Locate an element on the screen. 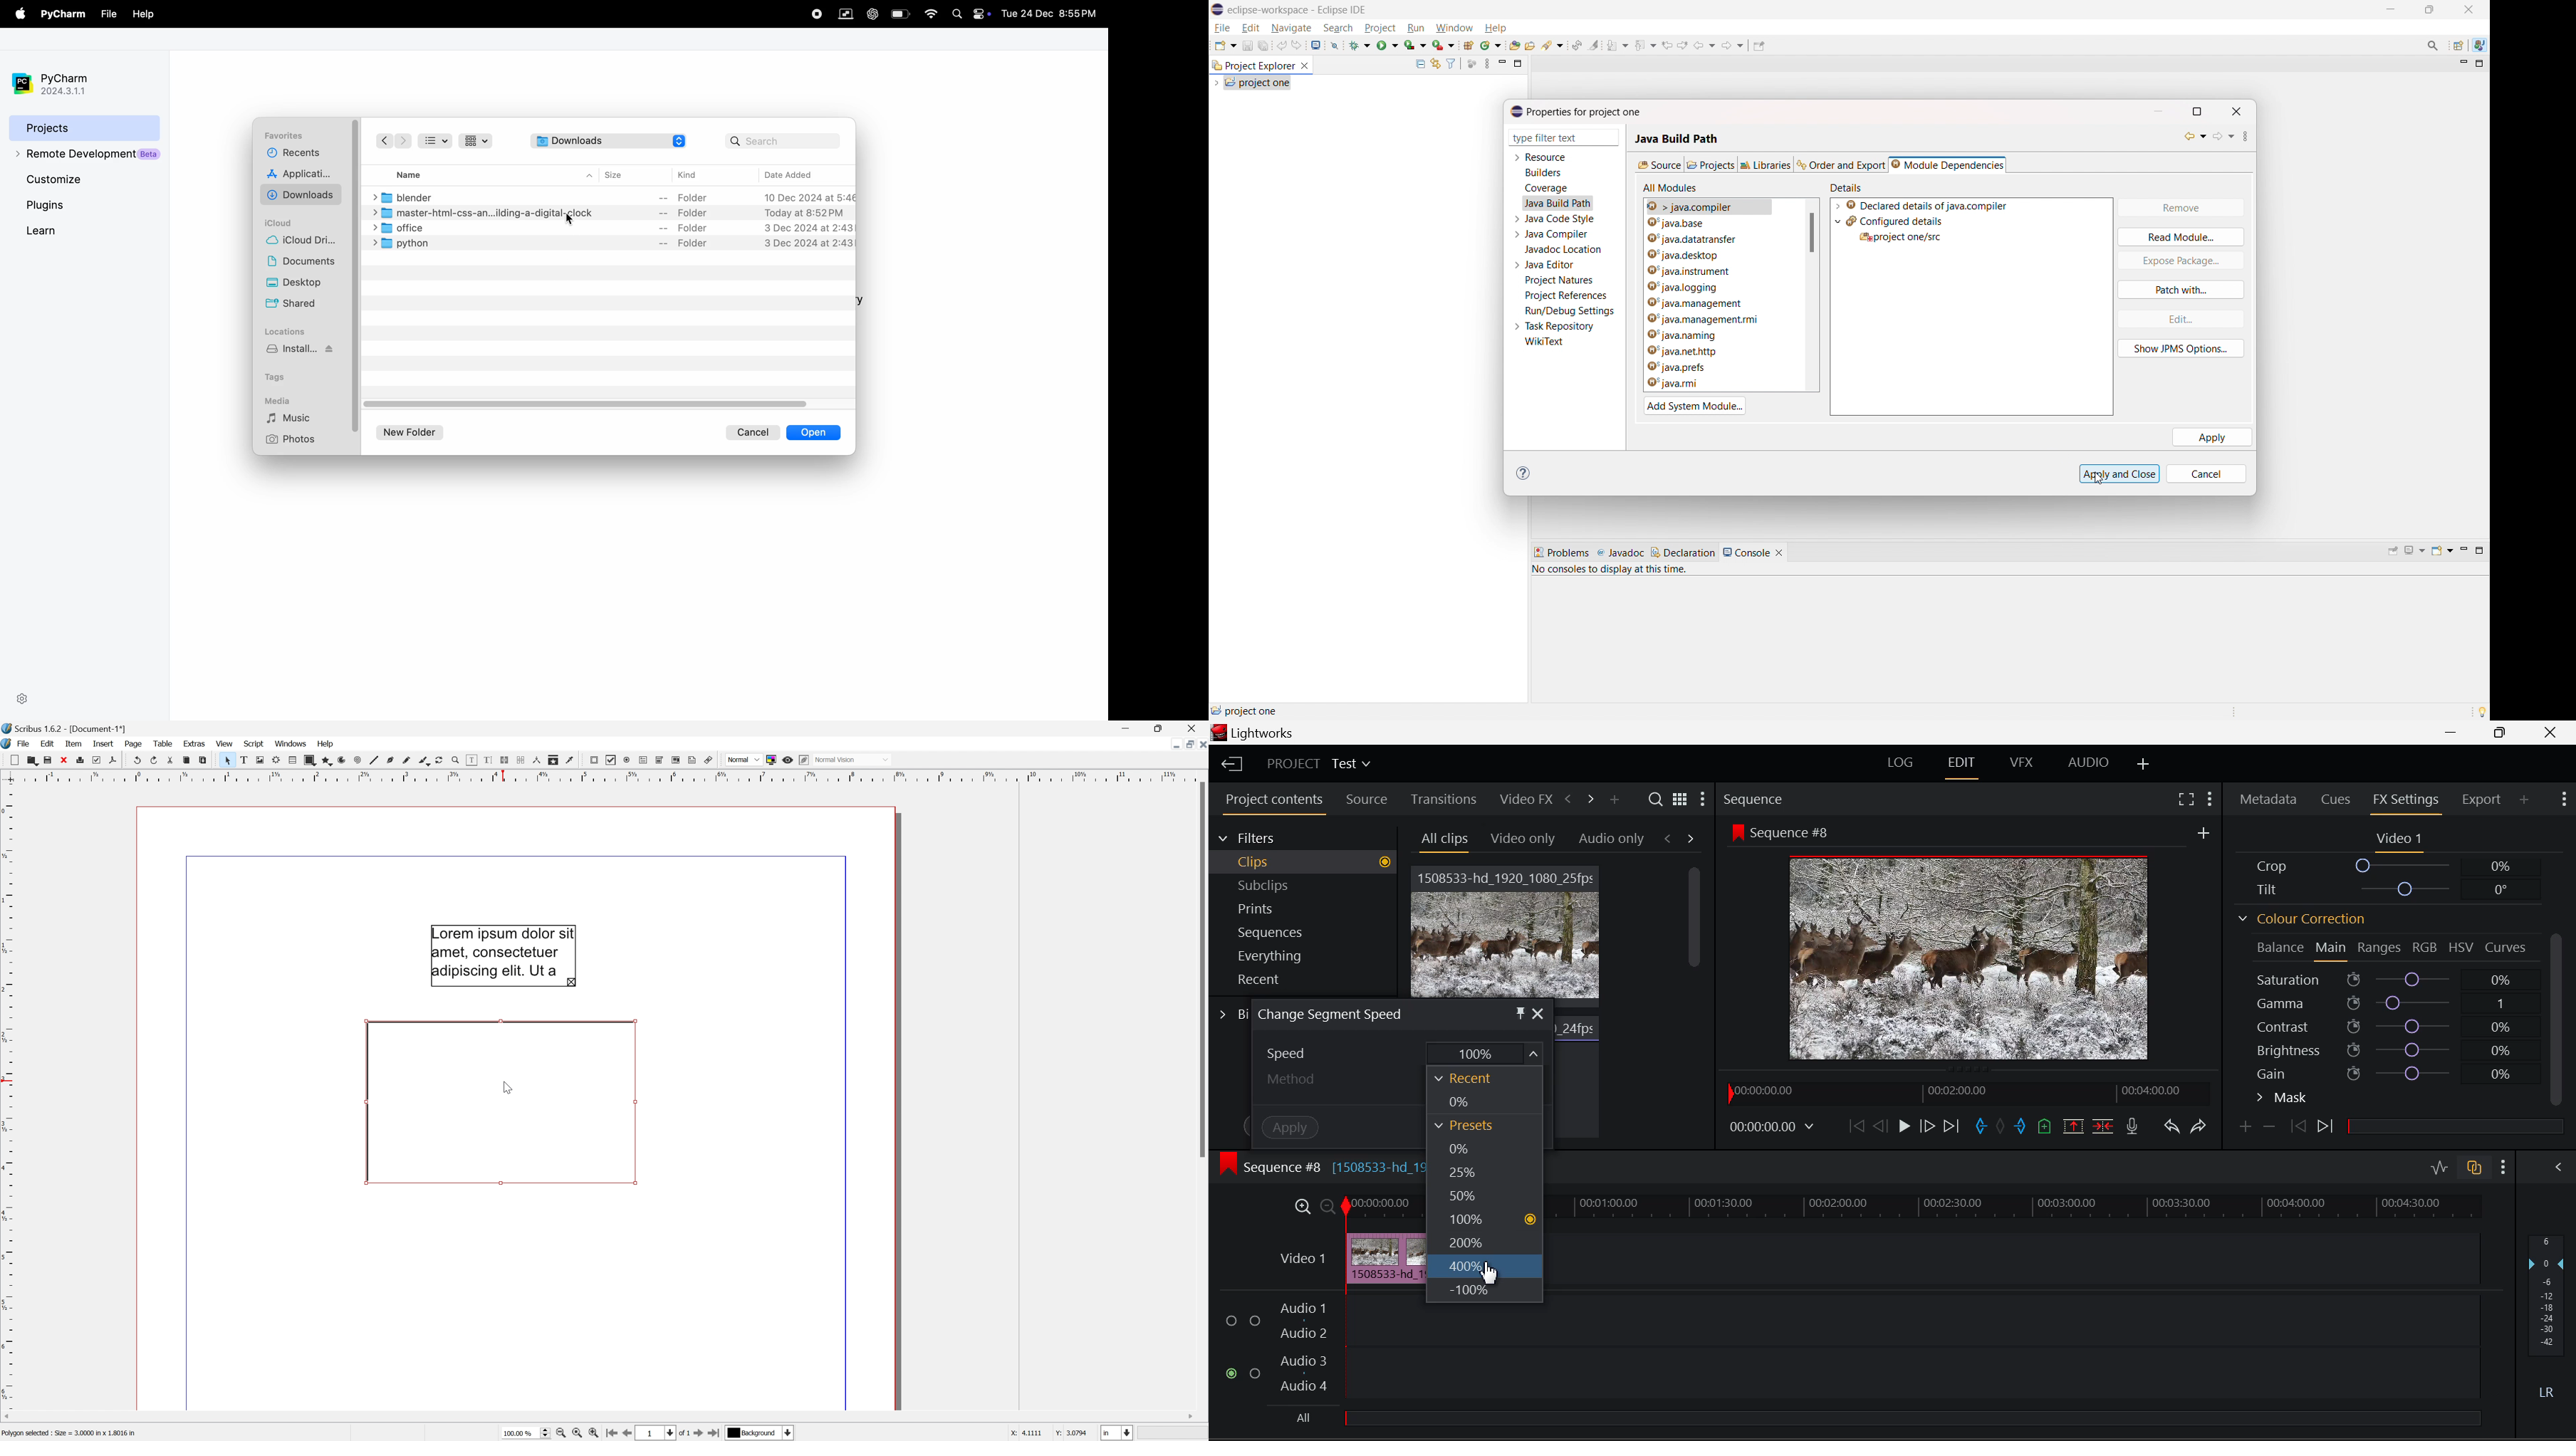 The width and height of the screenshot is (2576, 1456). All is located at coordinates (1881, 1419).